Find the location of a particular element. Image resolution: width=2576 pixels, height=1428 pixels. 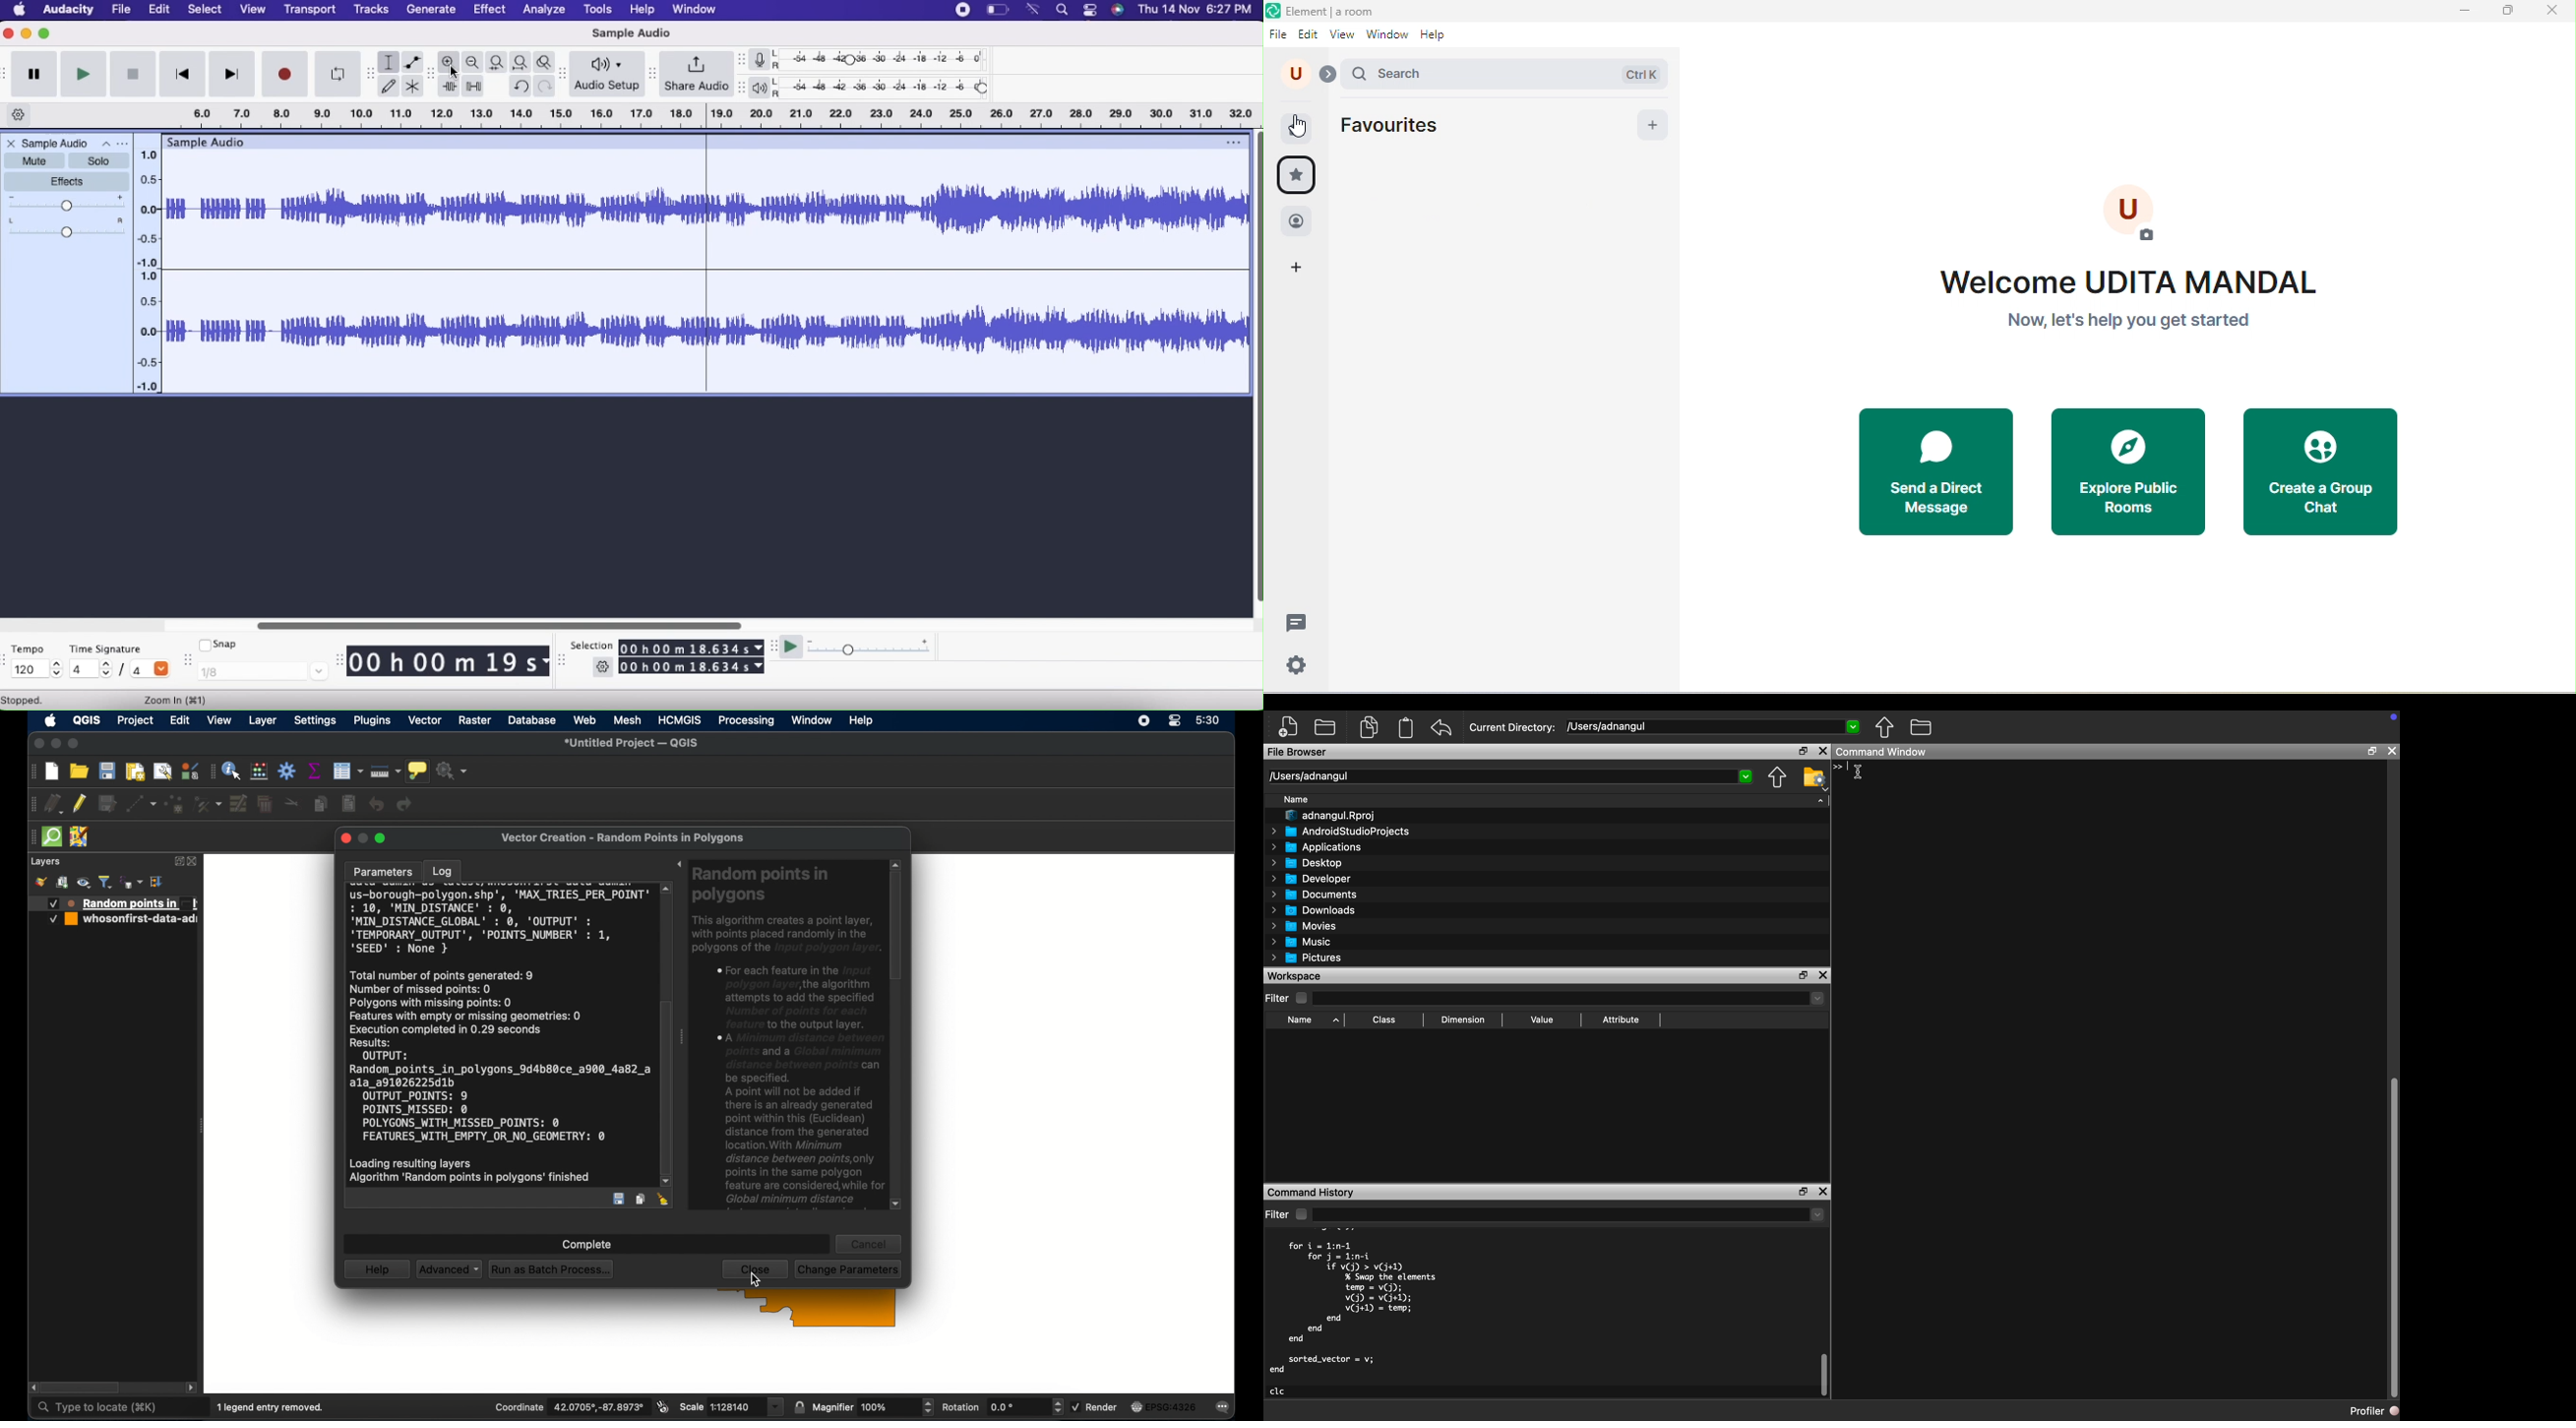

copy feature is located at coordinates (321, 804).